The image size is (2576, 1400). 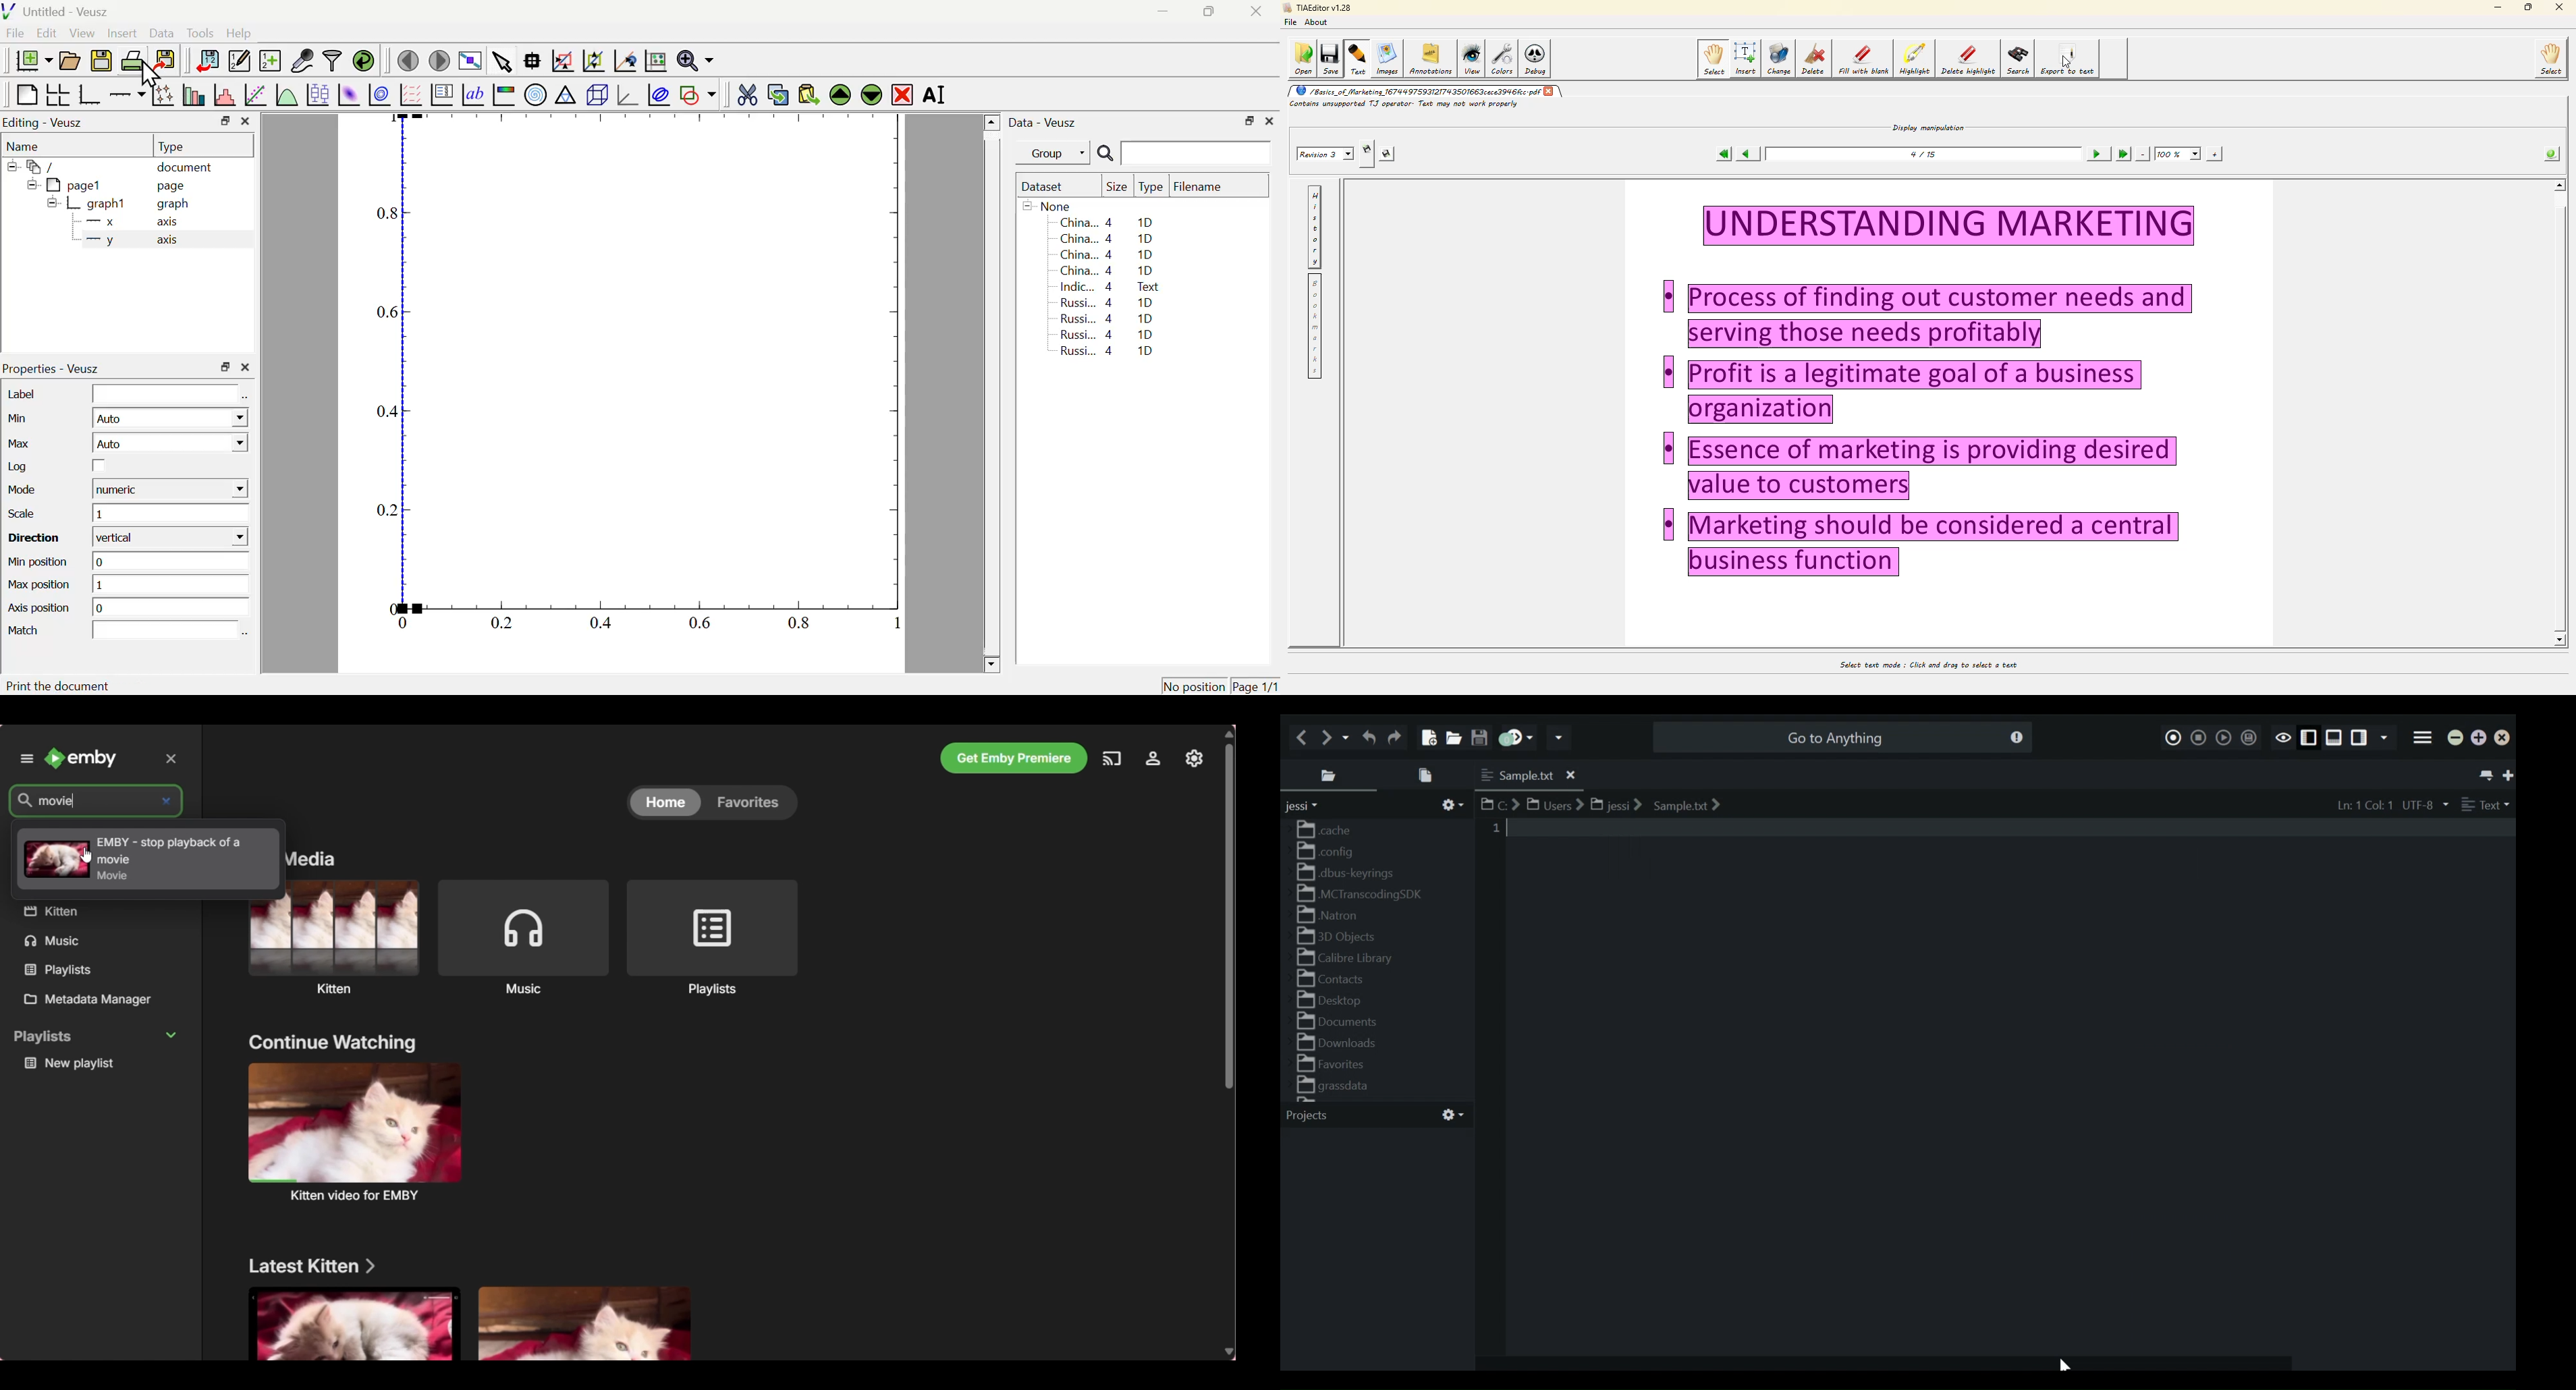 I want to click on Plot Key, so click(x=441, y=94).